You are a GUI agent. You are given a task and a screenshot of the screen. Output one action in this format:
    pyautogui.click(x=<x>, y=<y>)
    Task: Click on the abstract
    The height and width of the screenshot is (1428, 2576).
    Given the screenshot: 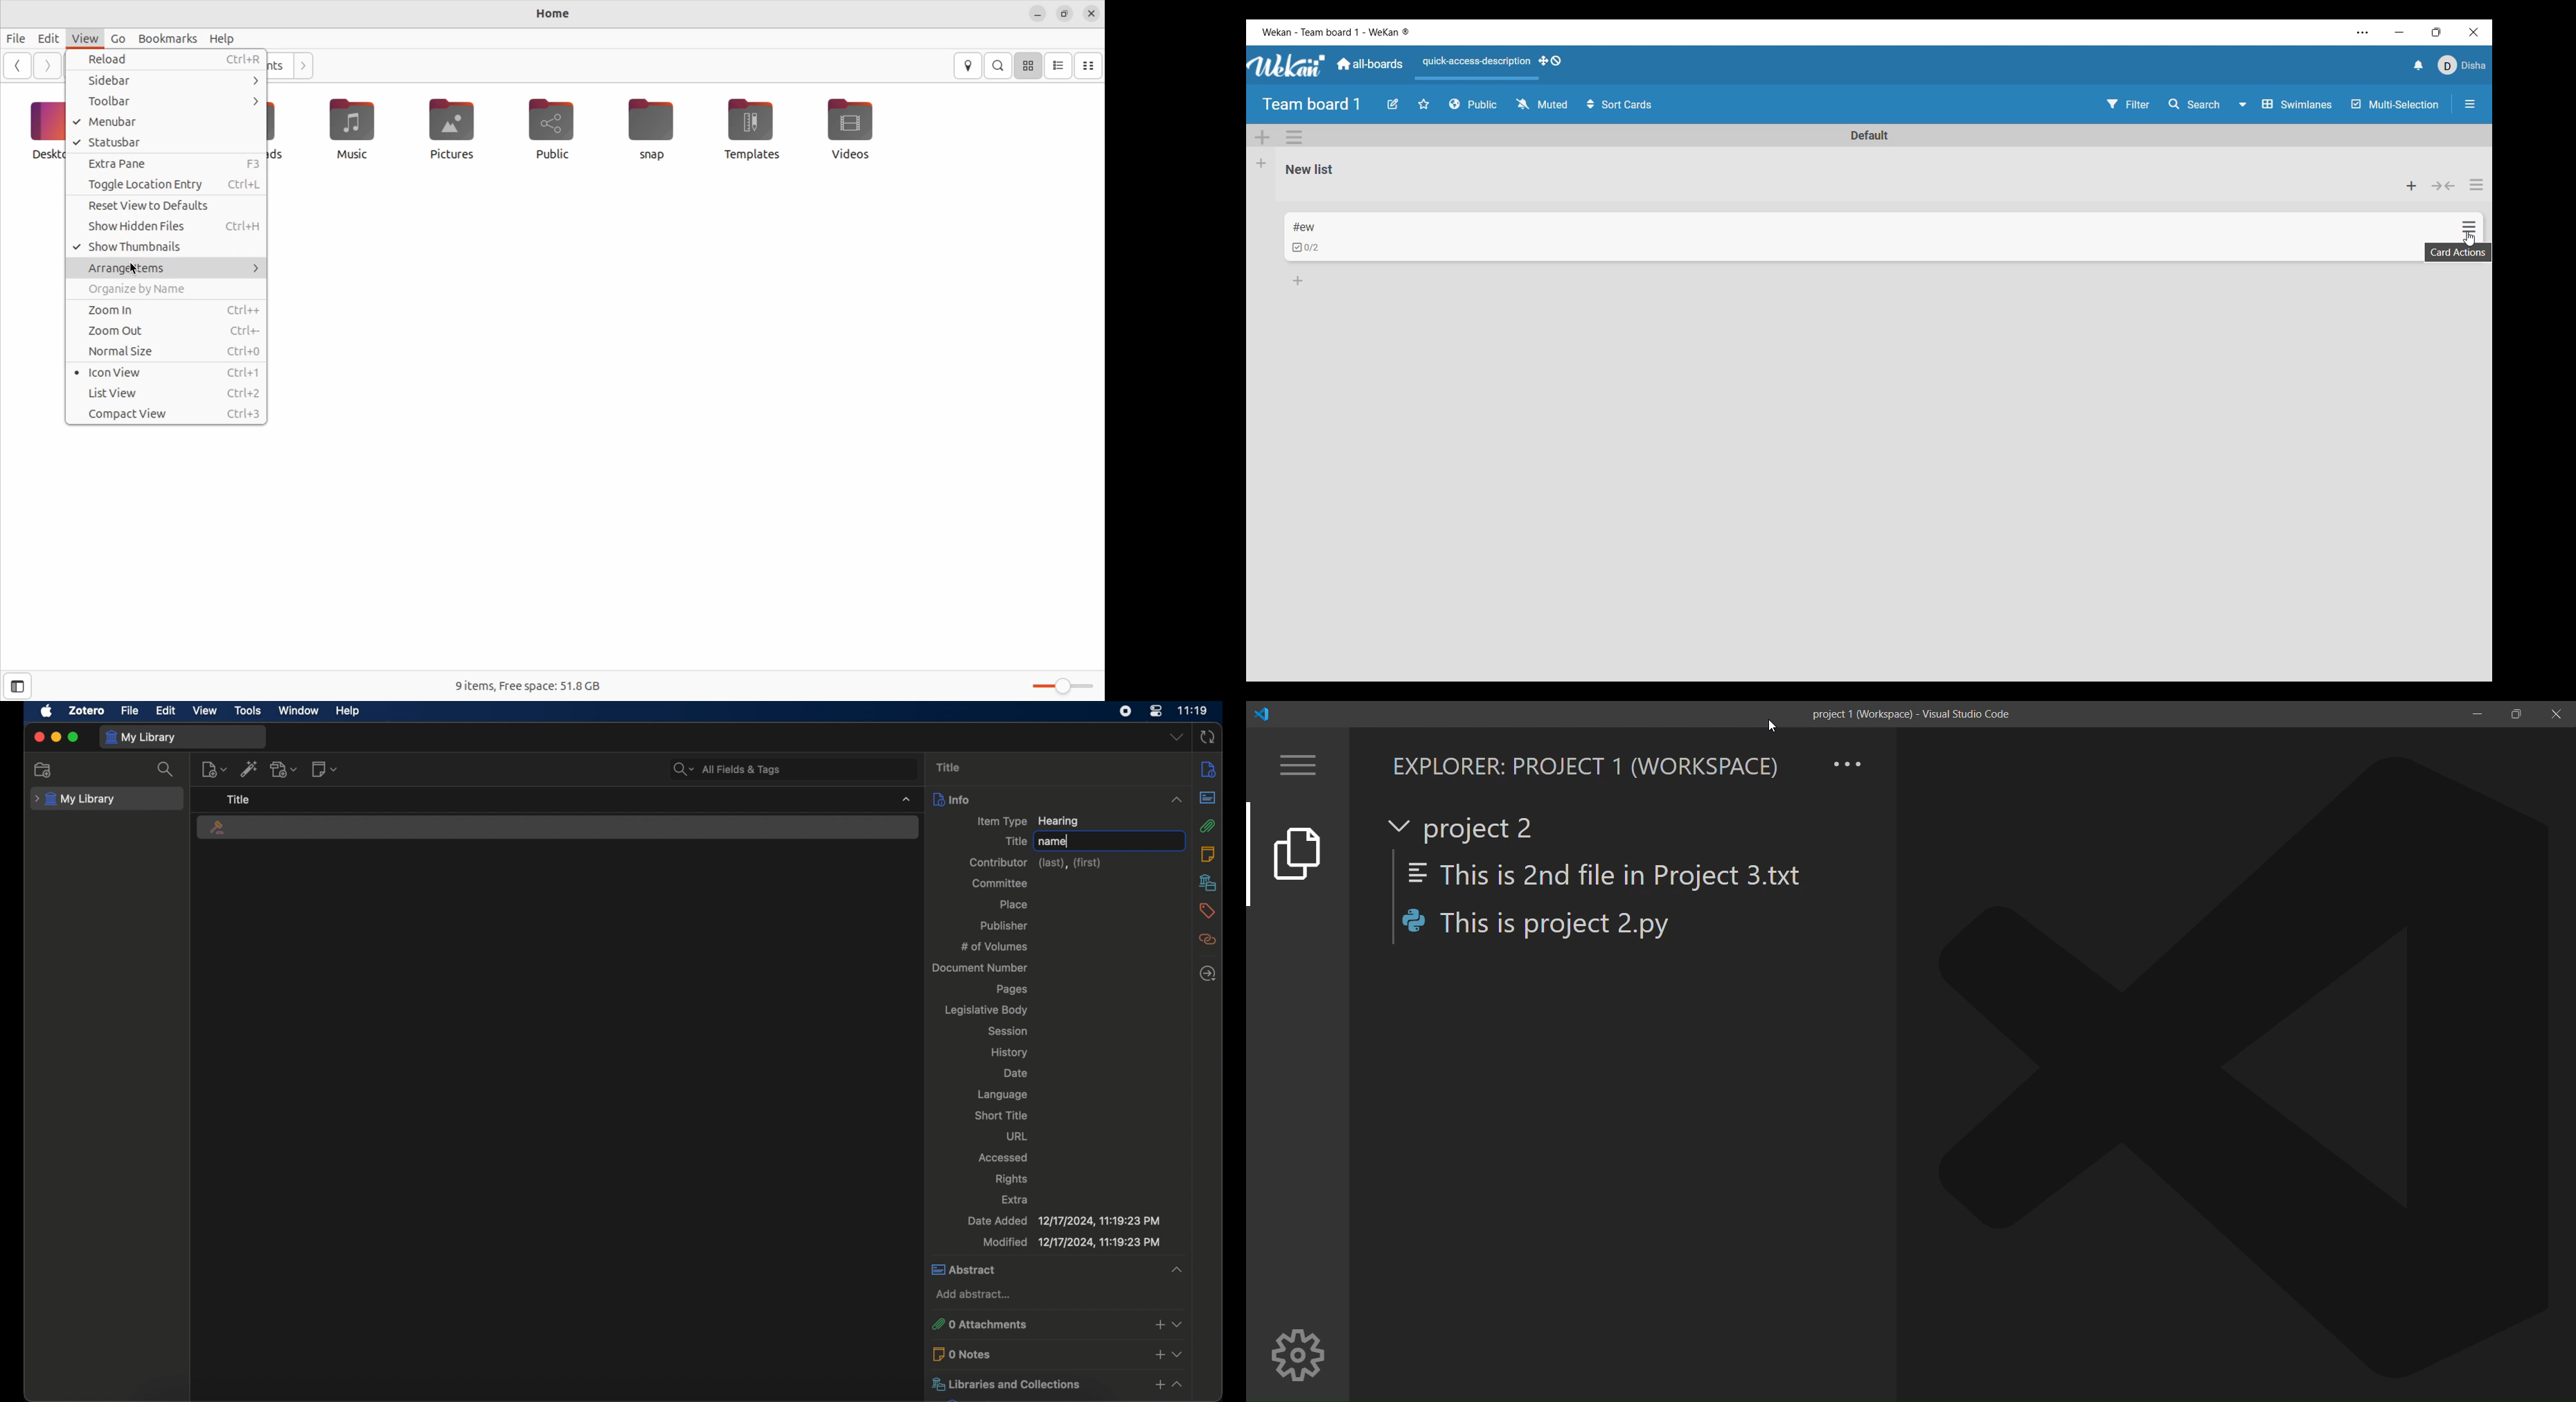 What is the action you would take?
    pyautogui.click(x=1058, y=1270)
    